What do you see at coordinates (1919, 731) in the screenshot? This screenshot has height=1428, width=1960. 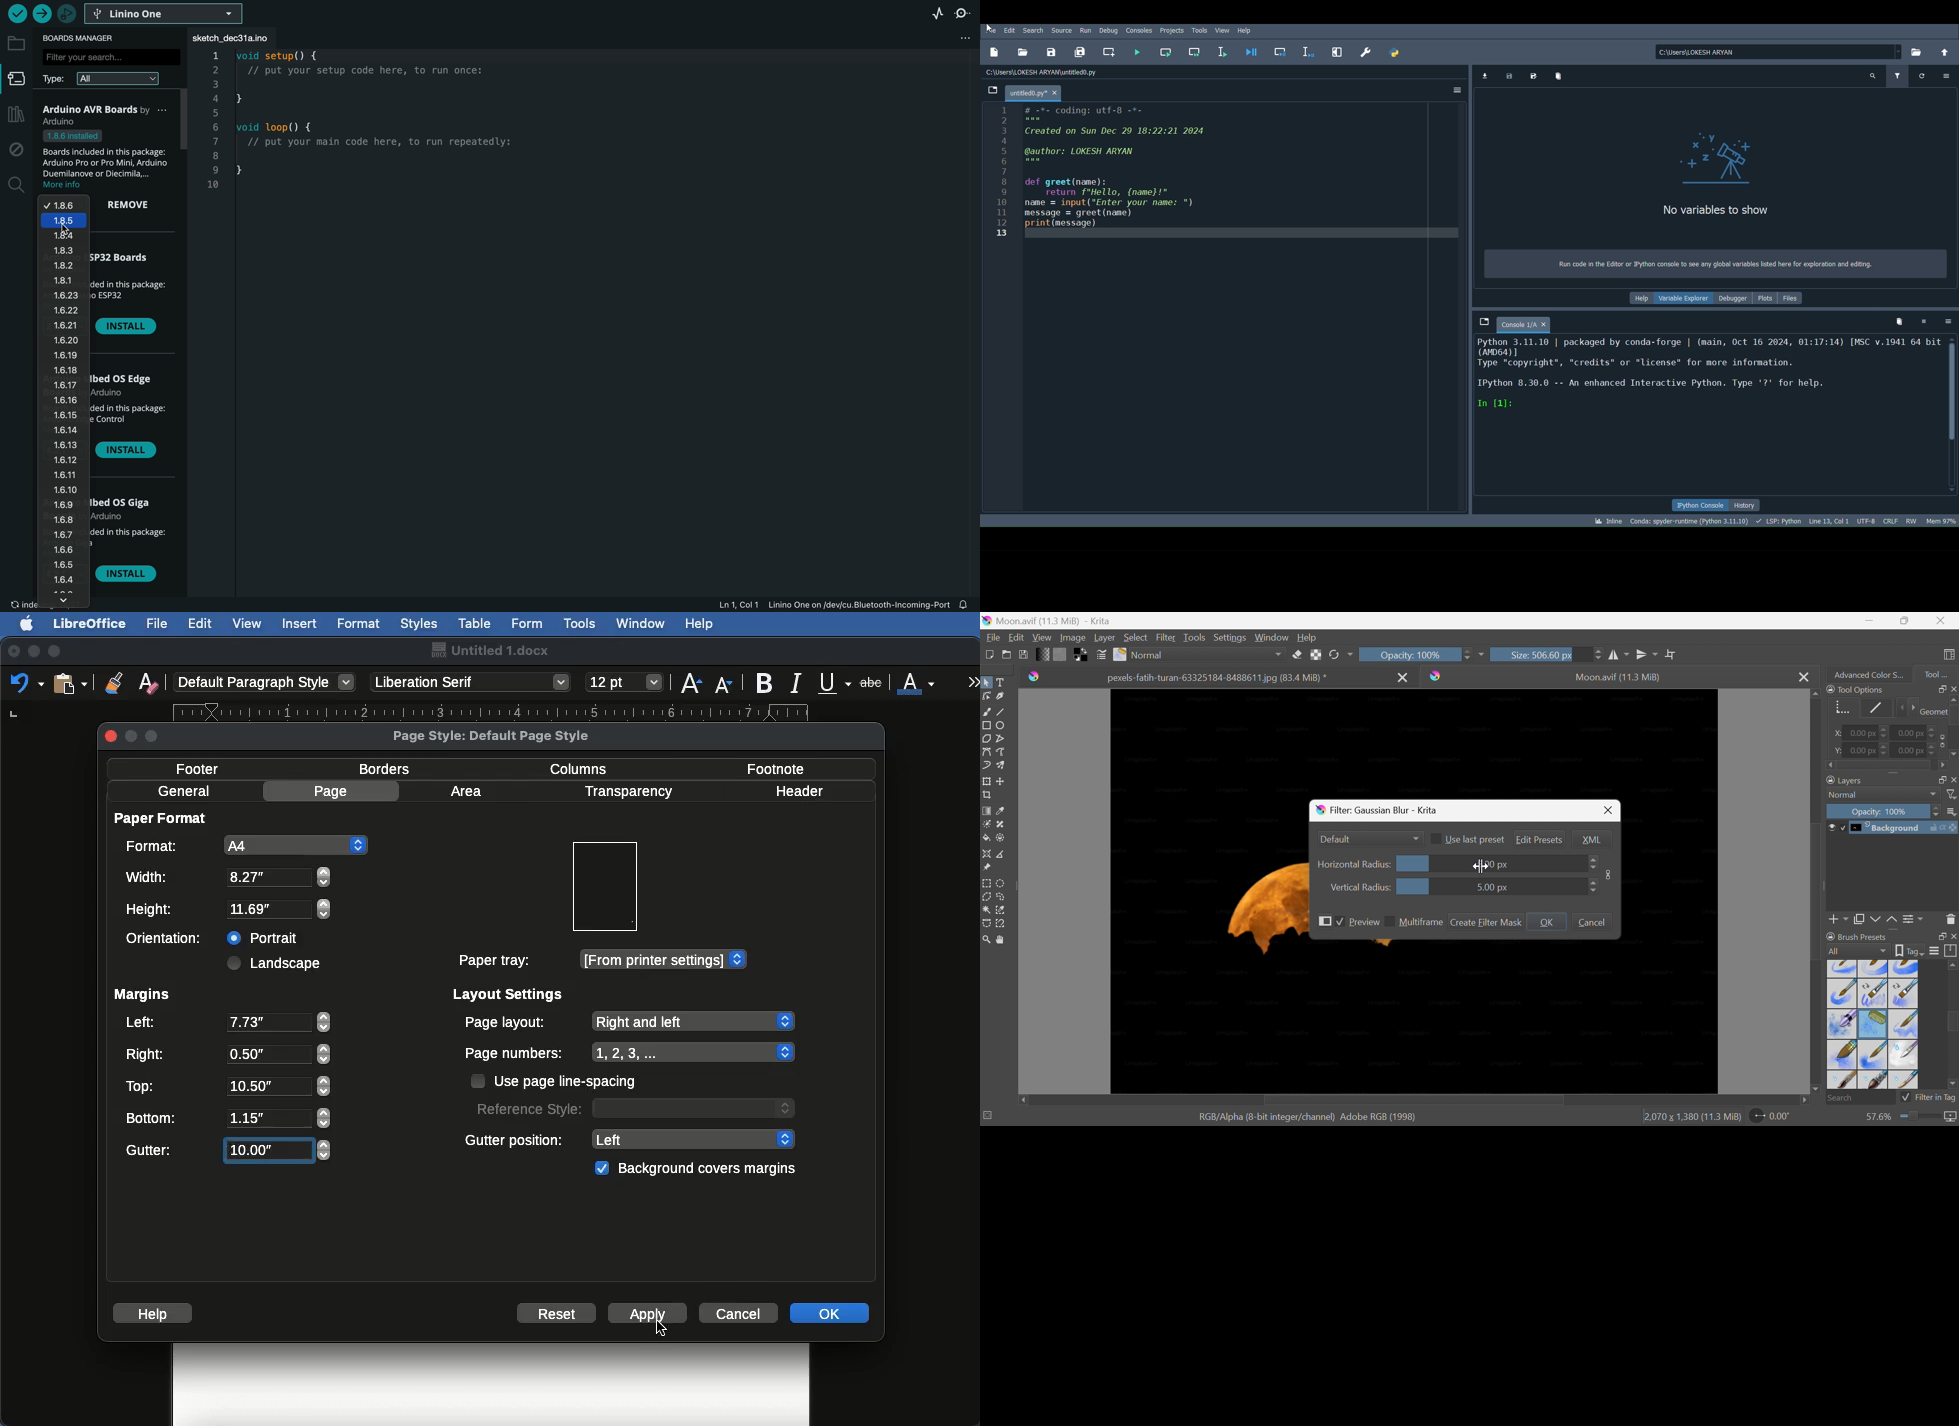 I see `0.00 px` at bounding box center [1919, 731].